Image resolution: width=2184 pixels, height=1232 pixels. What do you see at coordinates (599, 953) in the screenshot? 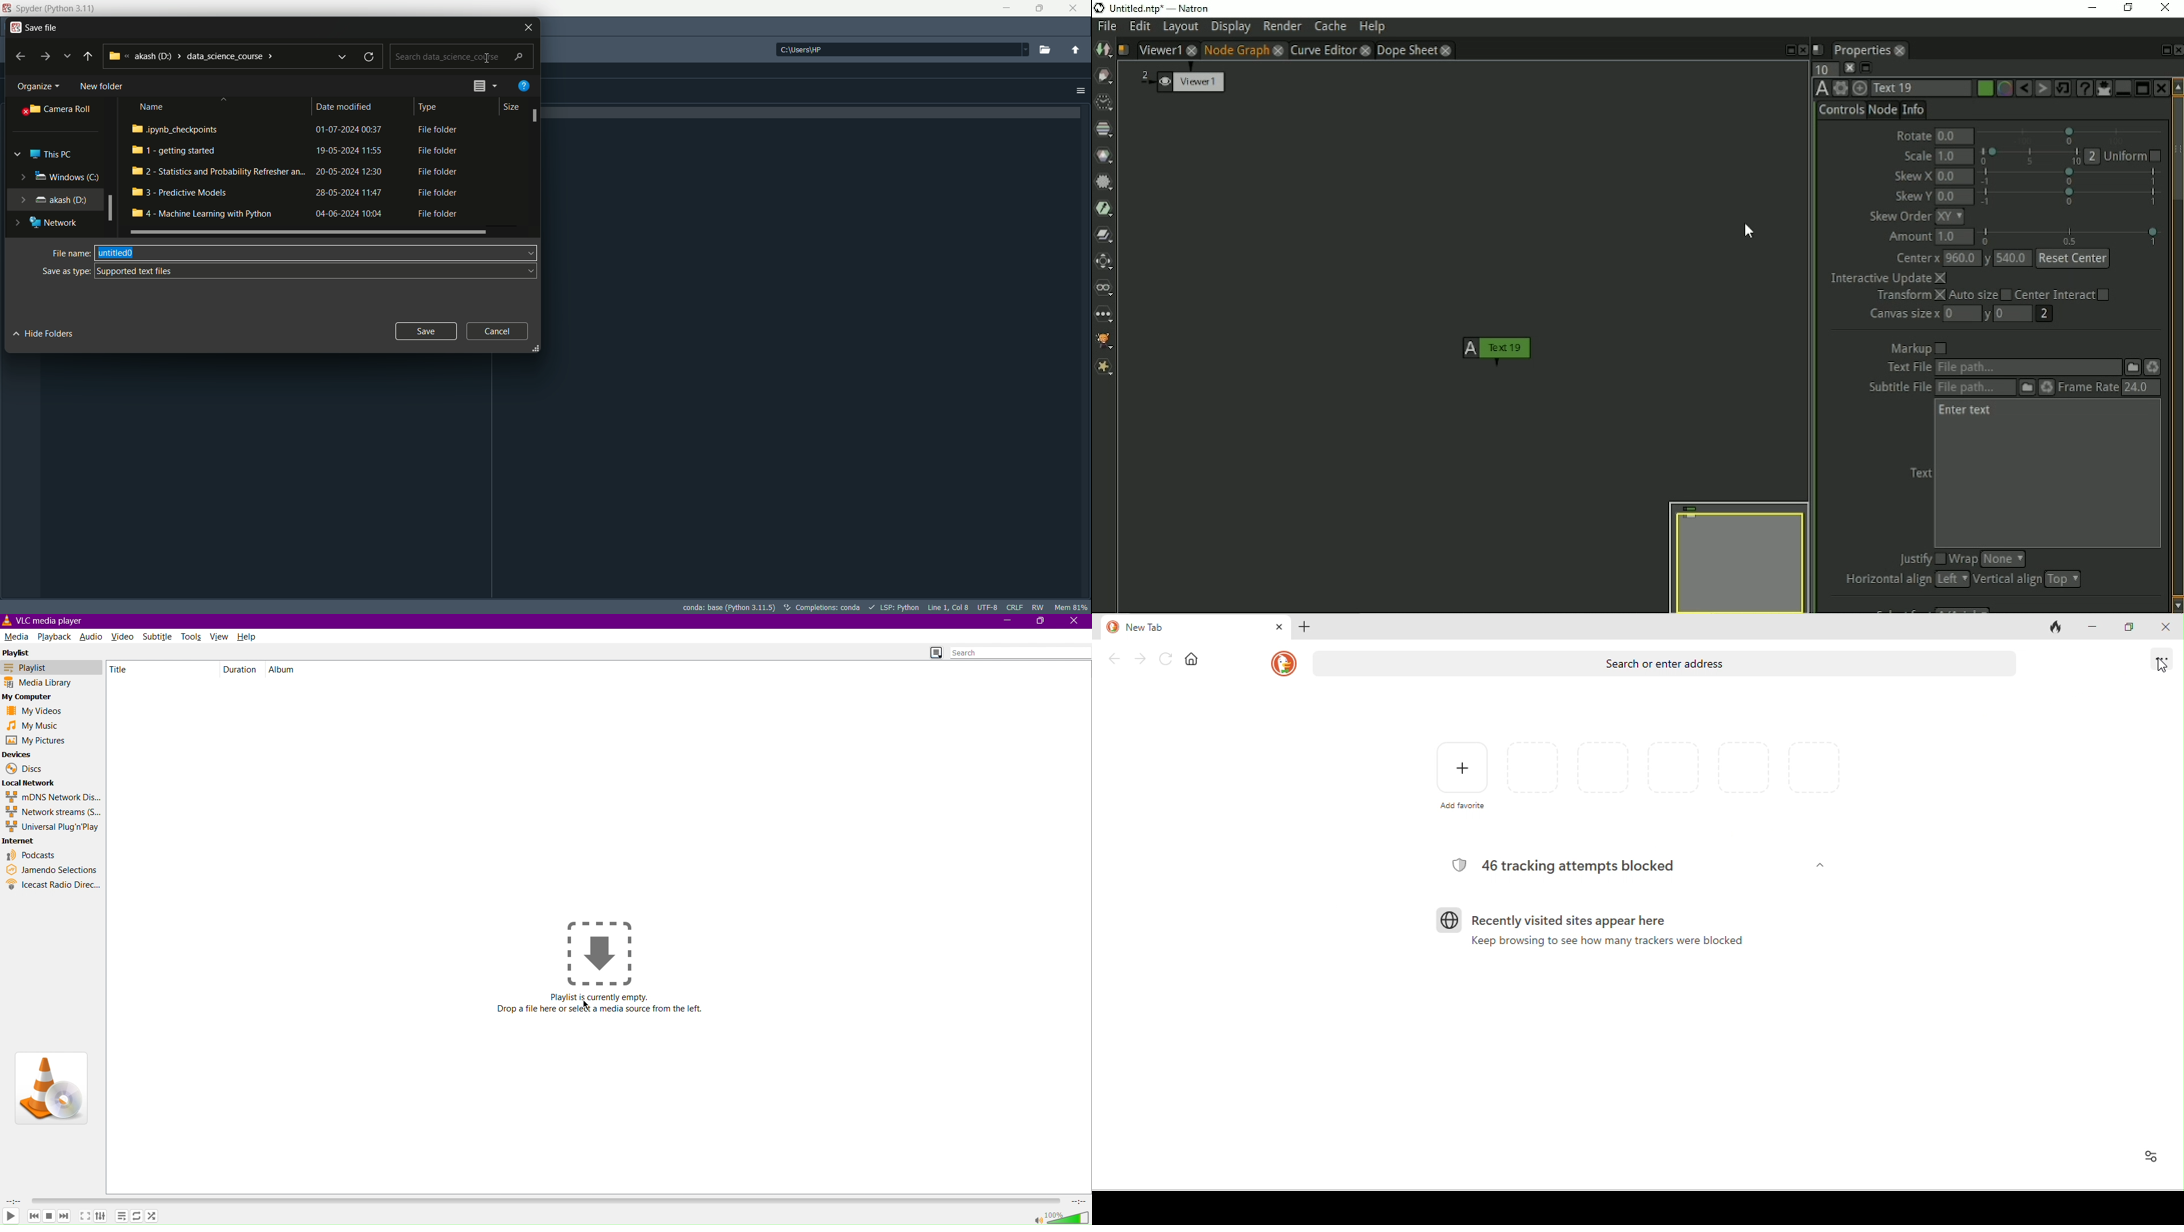
I see `Drop a file` at bounding box center [599, 953].